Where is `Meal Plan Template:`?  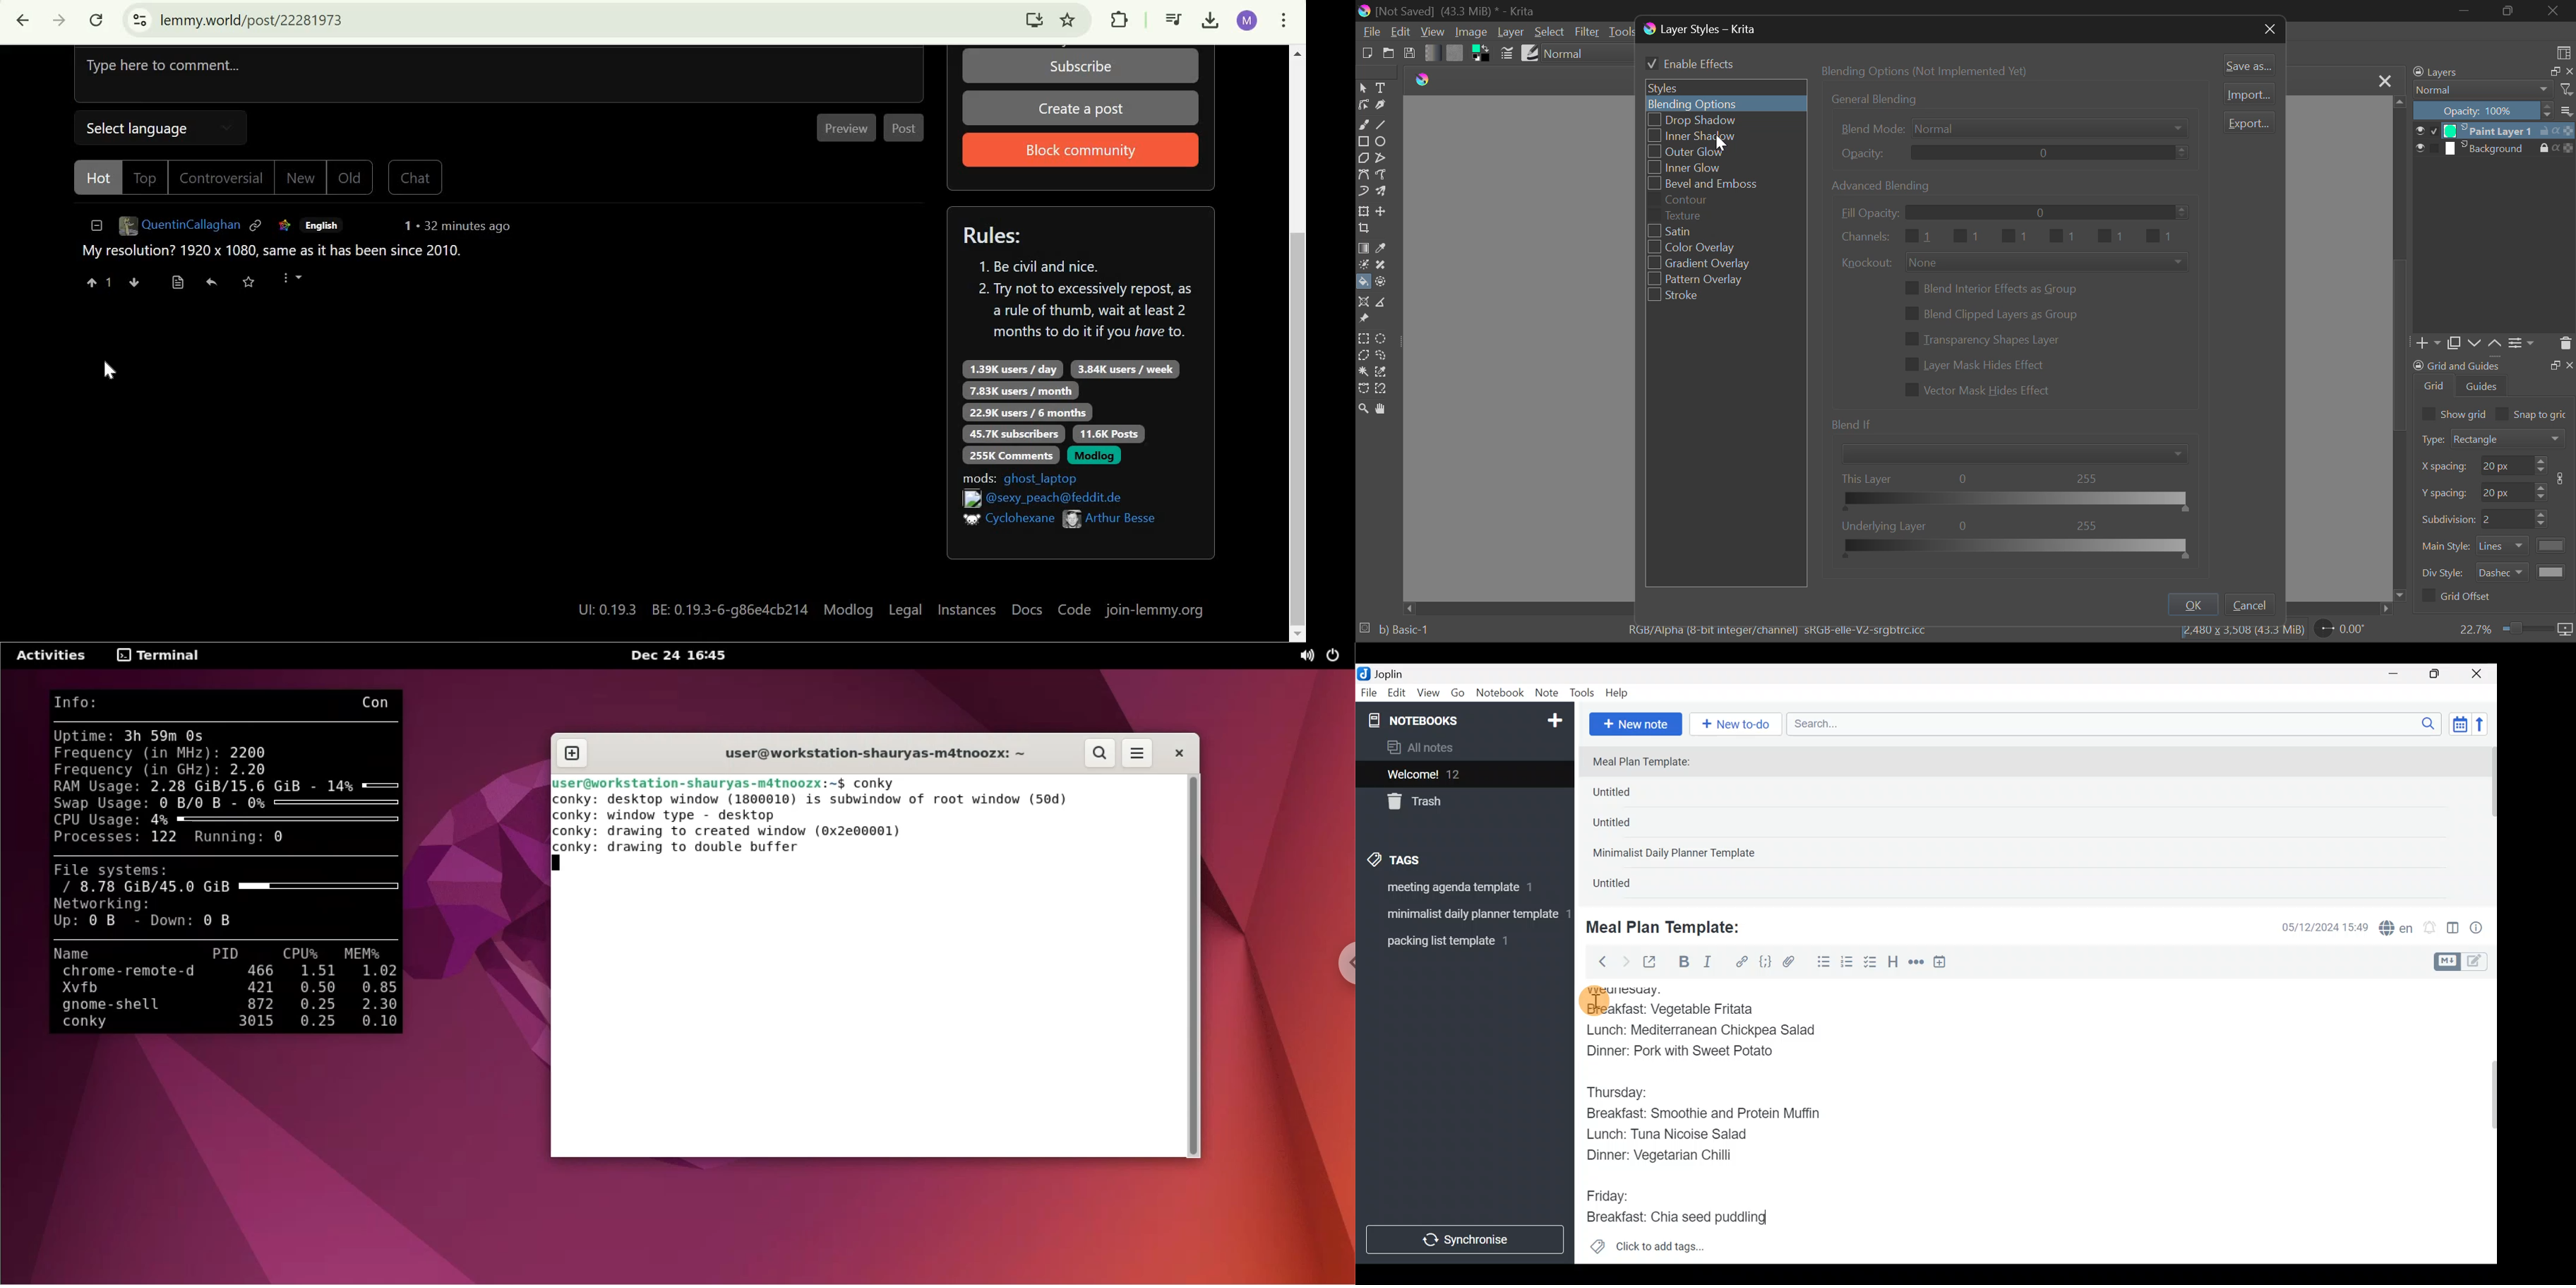 Meal Plan Template: is located at coordinates (1671, 926).